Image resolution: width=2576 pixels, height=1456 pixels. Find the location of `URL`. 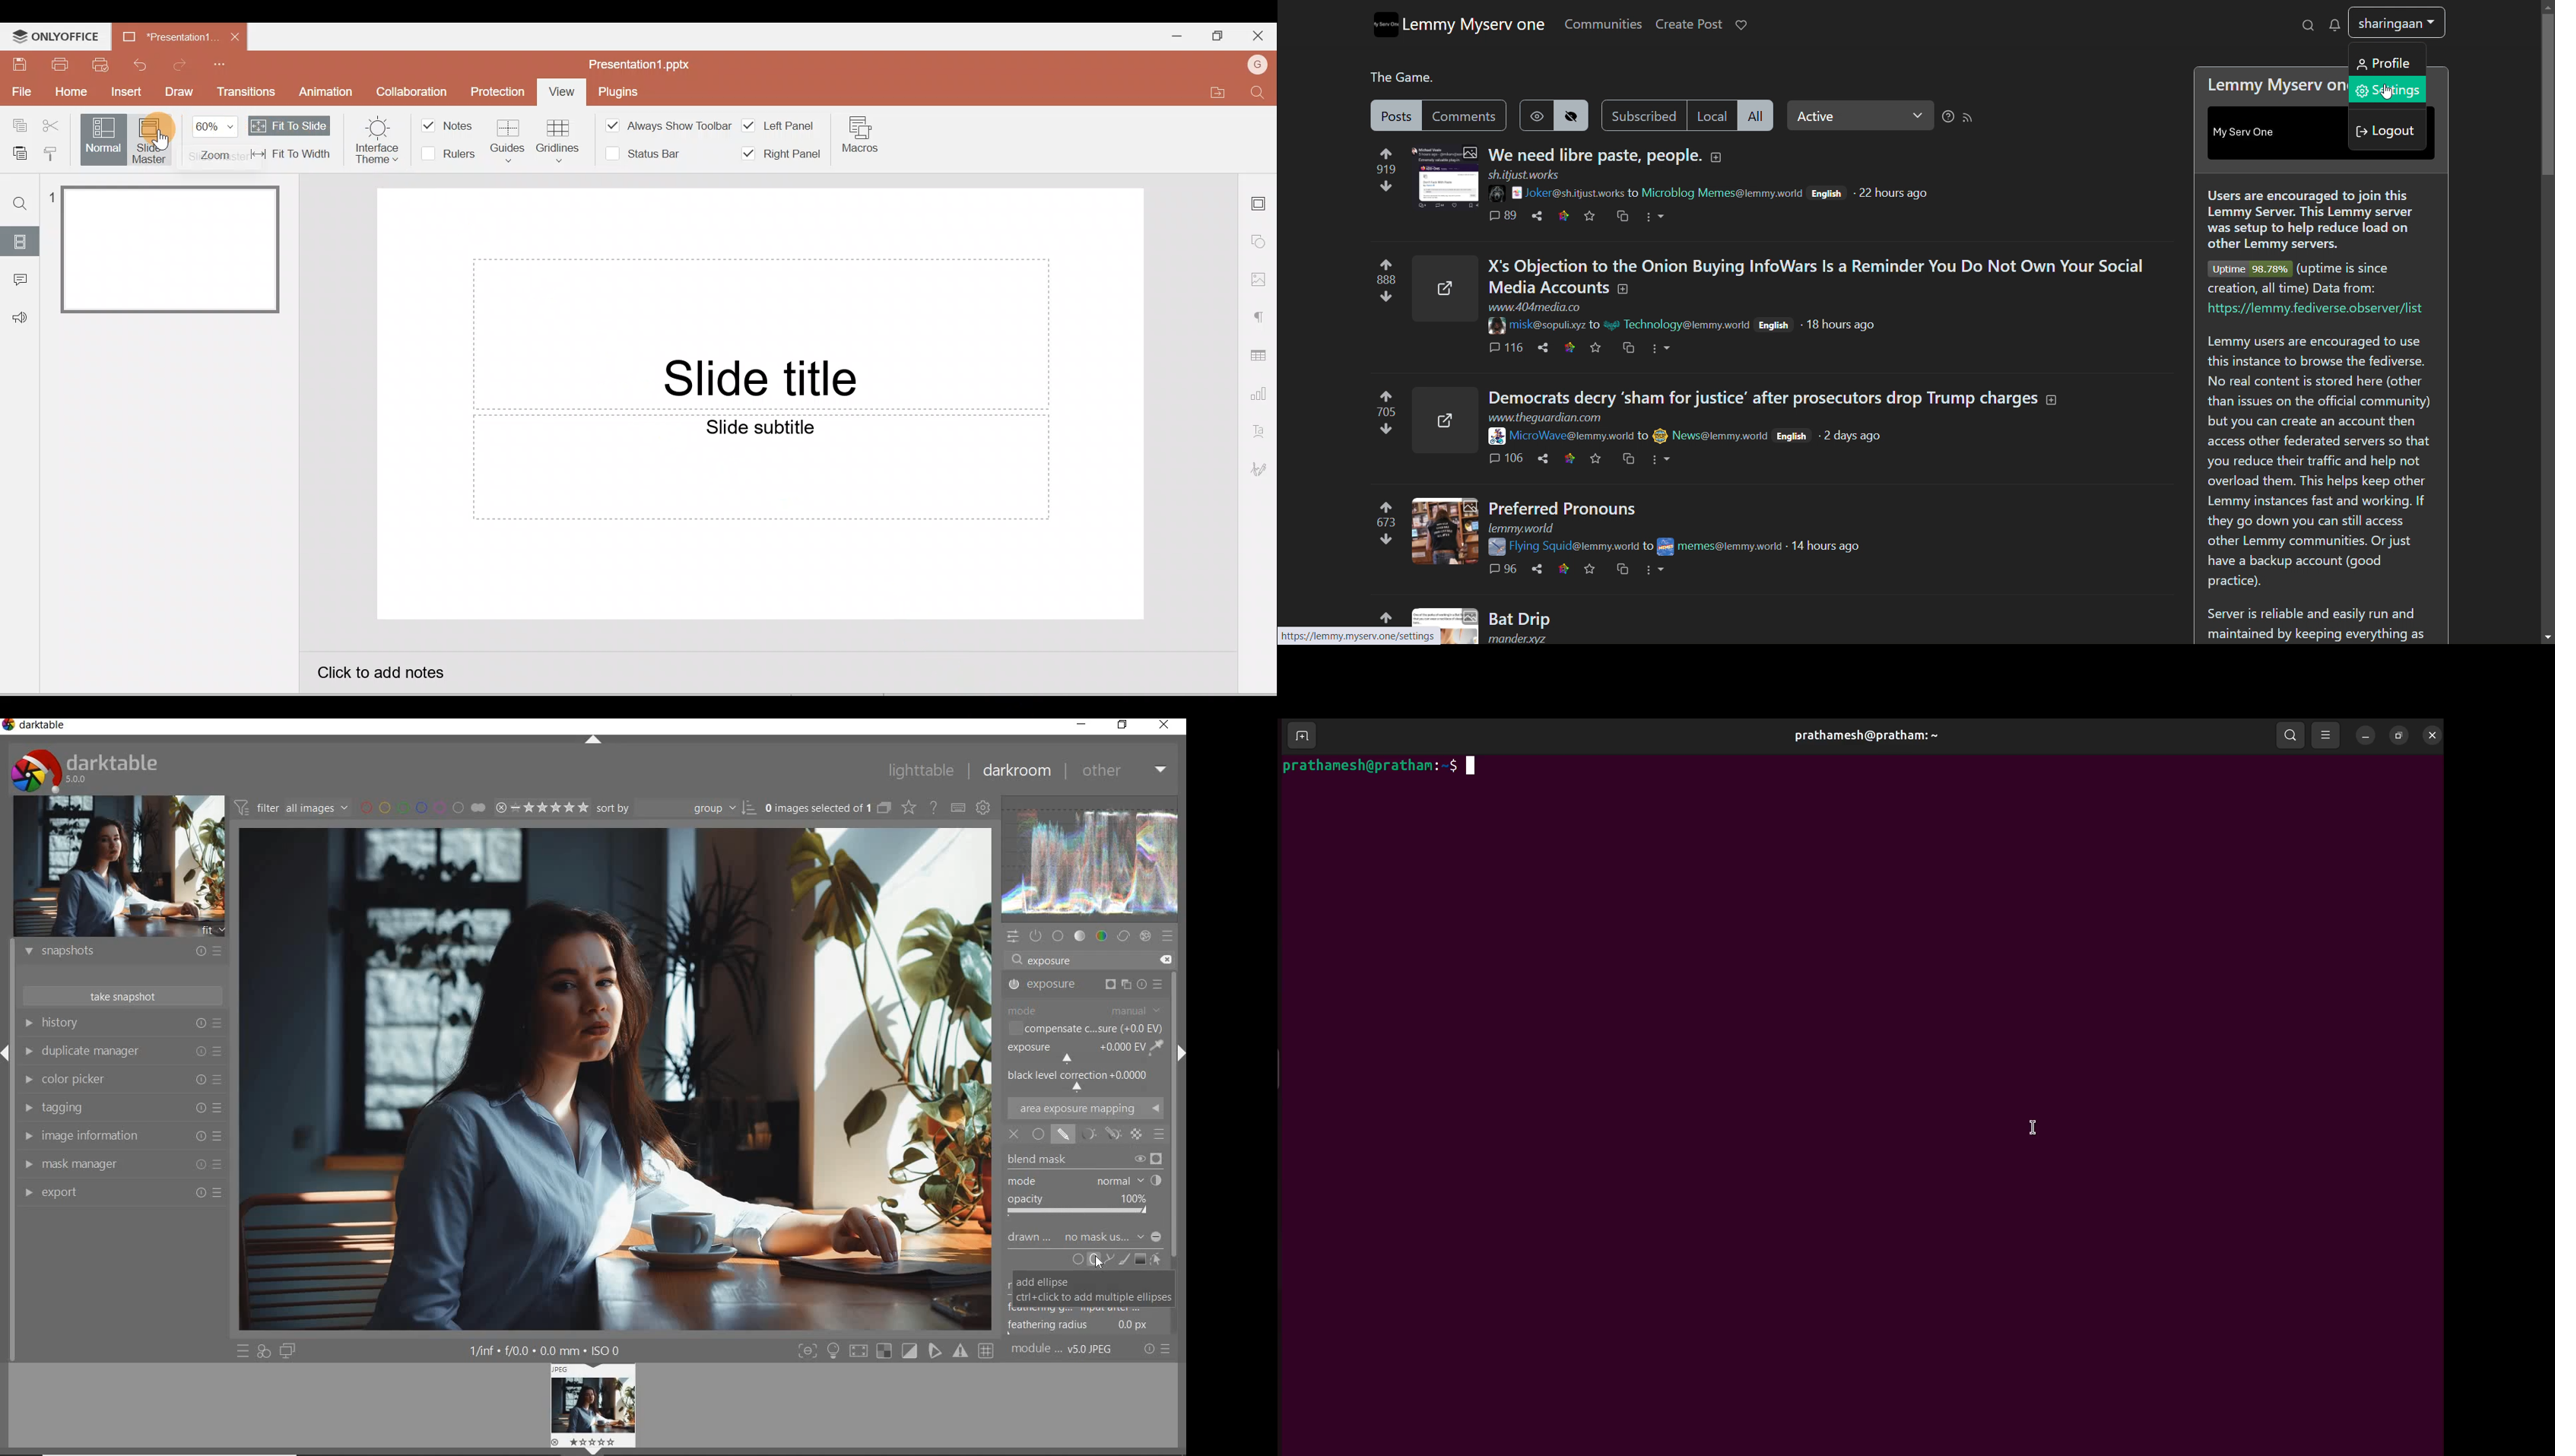

URL is located at coordinates (1349, 637).